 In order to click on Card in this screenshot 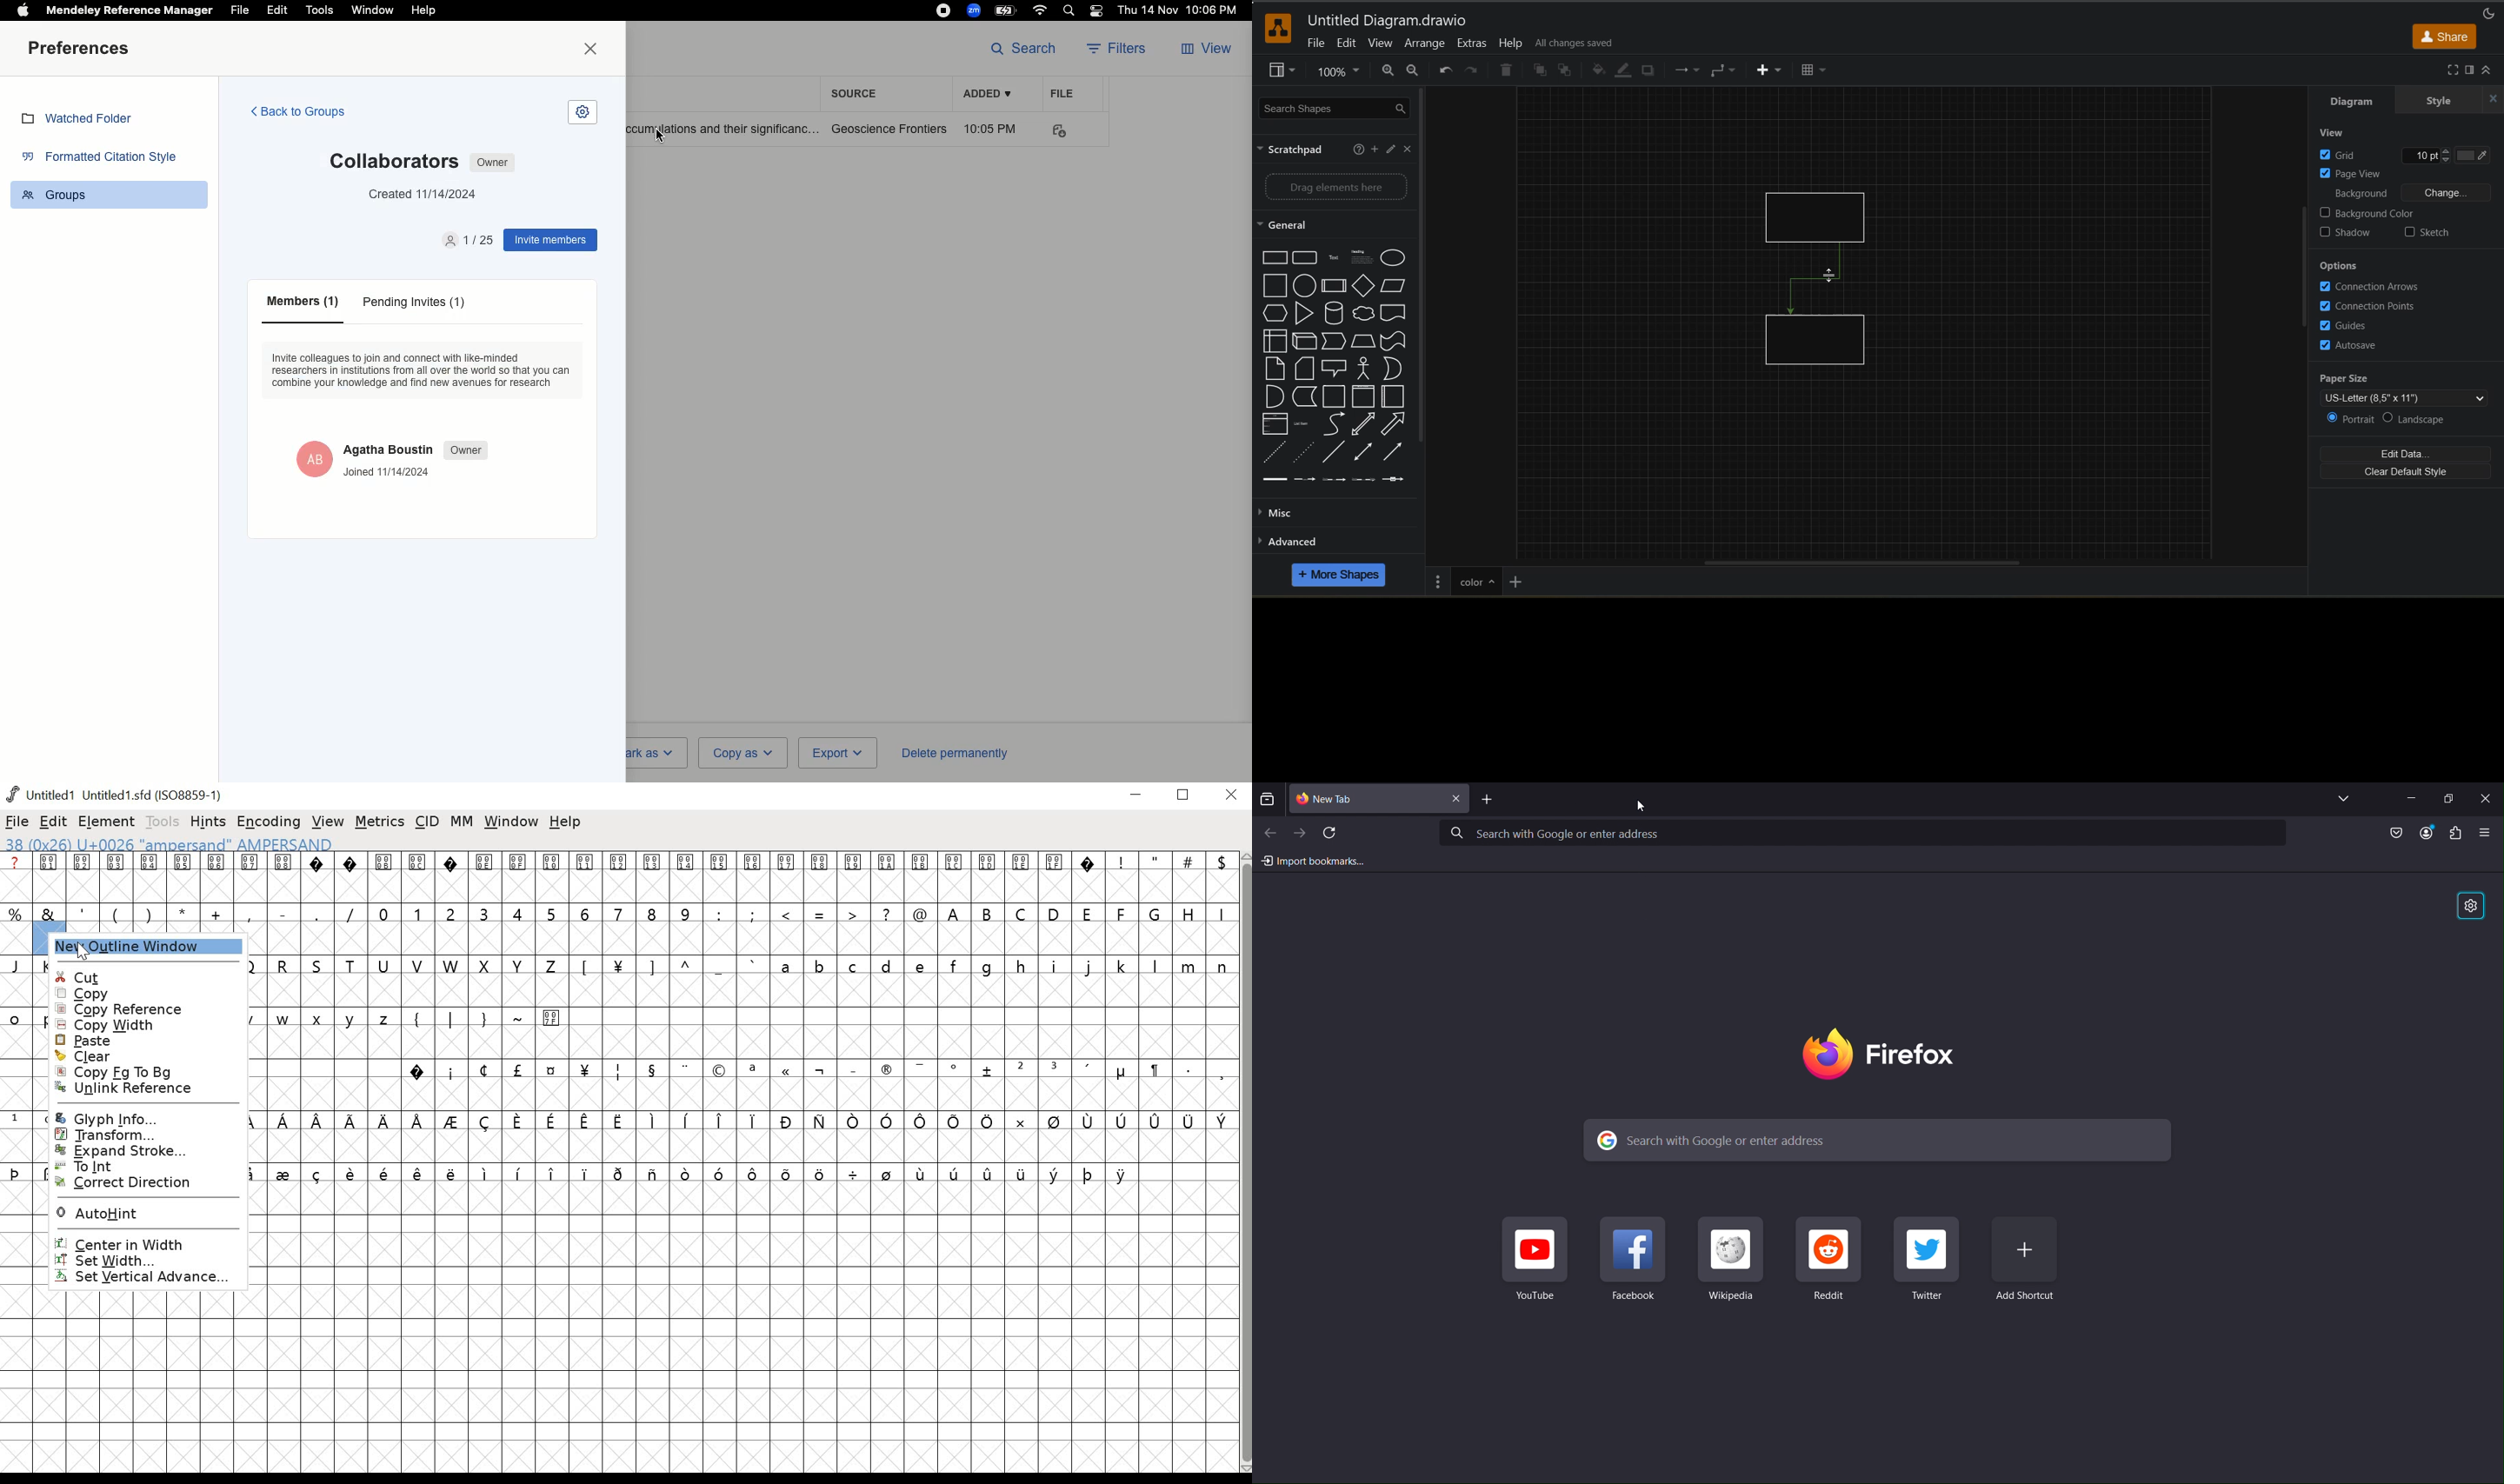, I will do `click(1273, 368)`.